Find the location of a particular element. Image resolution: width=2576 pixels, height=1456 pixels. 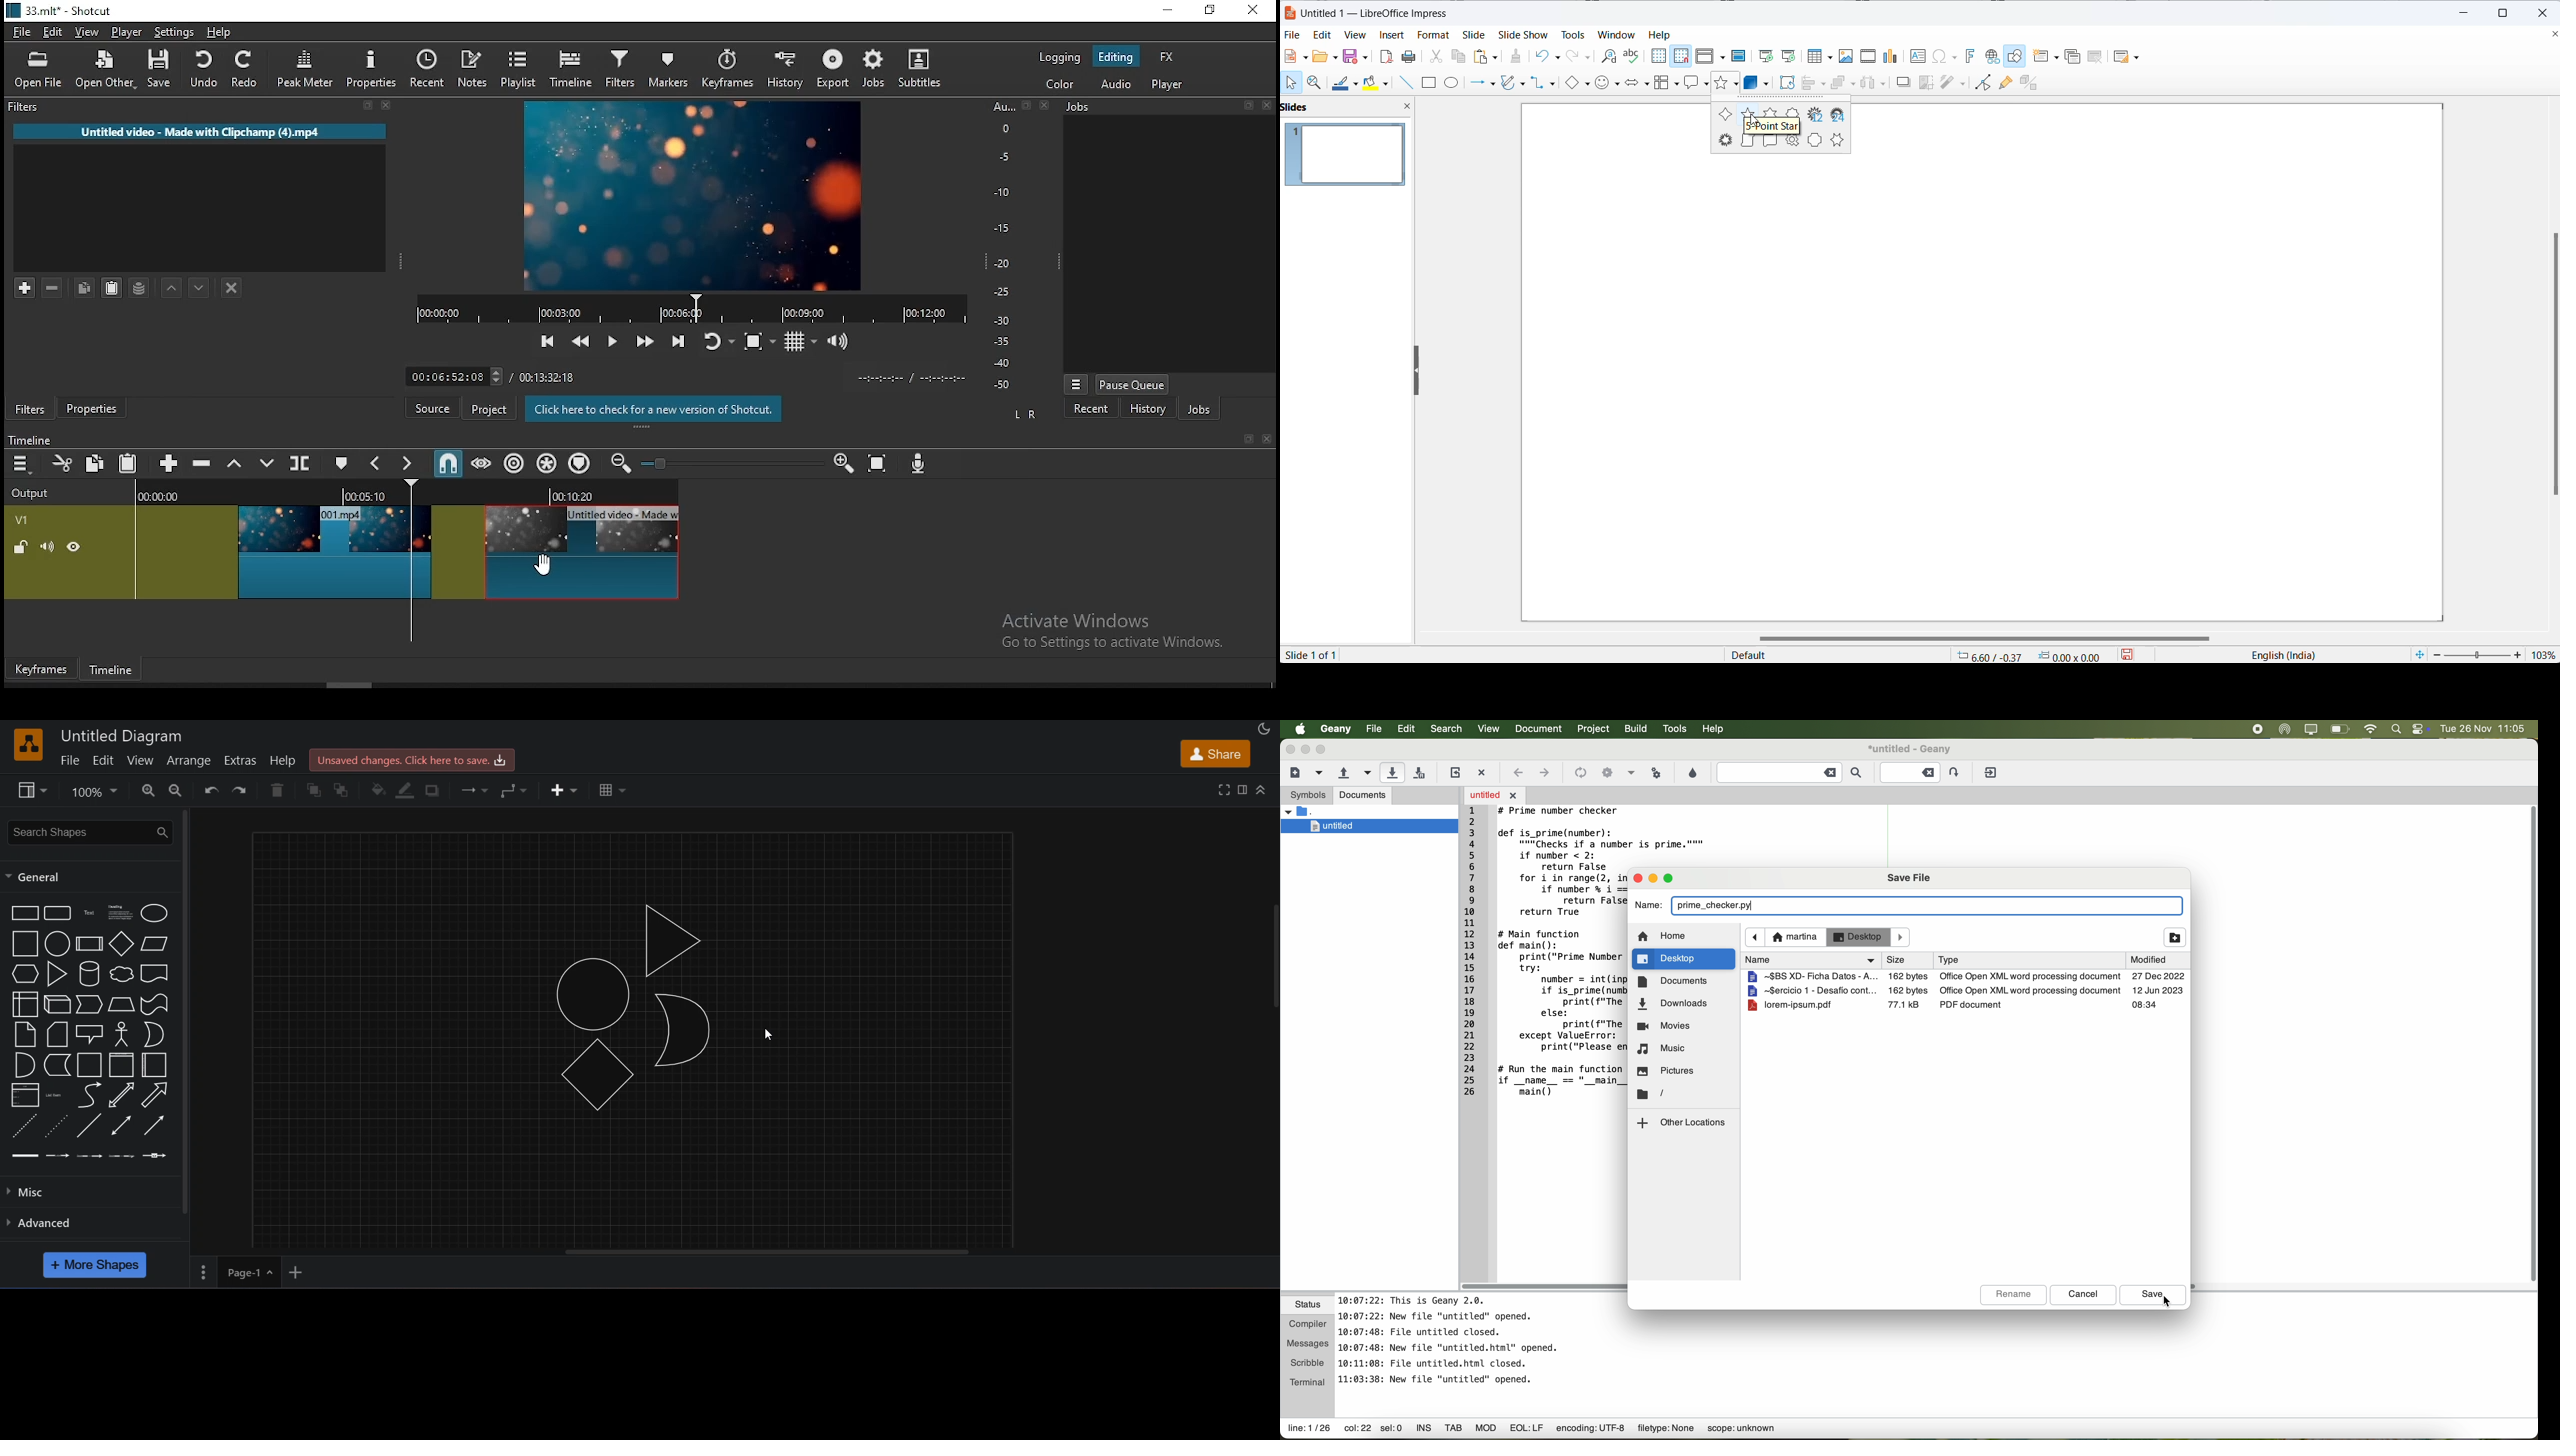

player is located at coordinates (1167, 86).